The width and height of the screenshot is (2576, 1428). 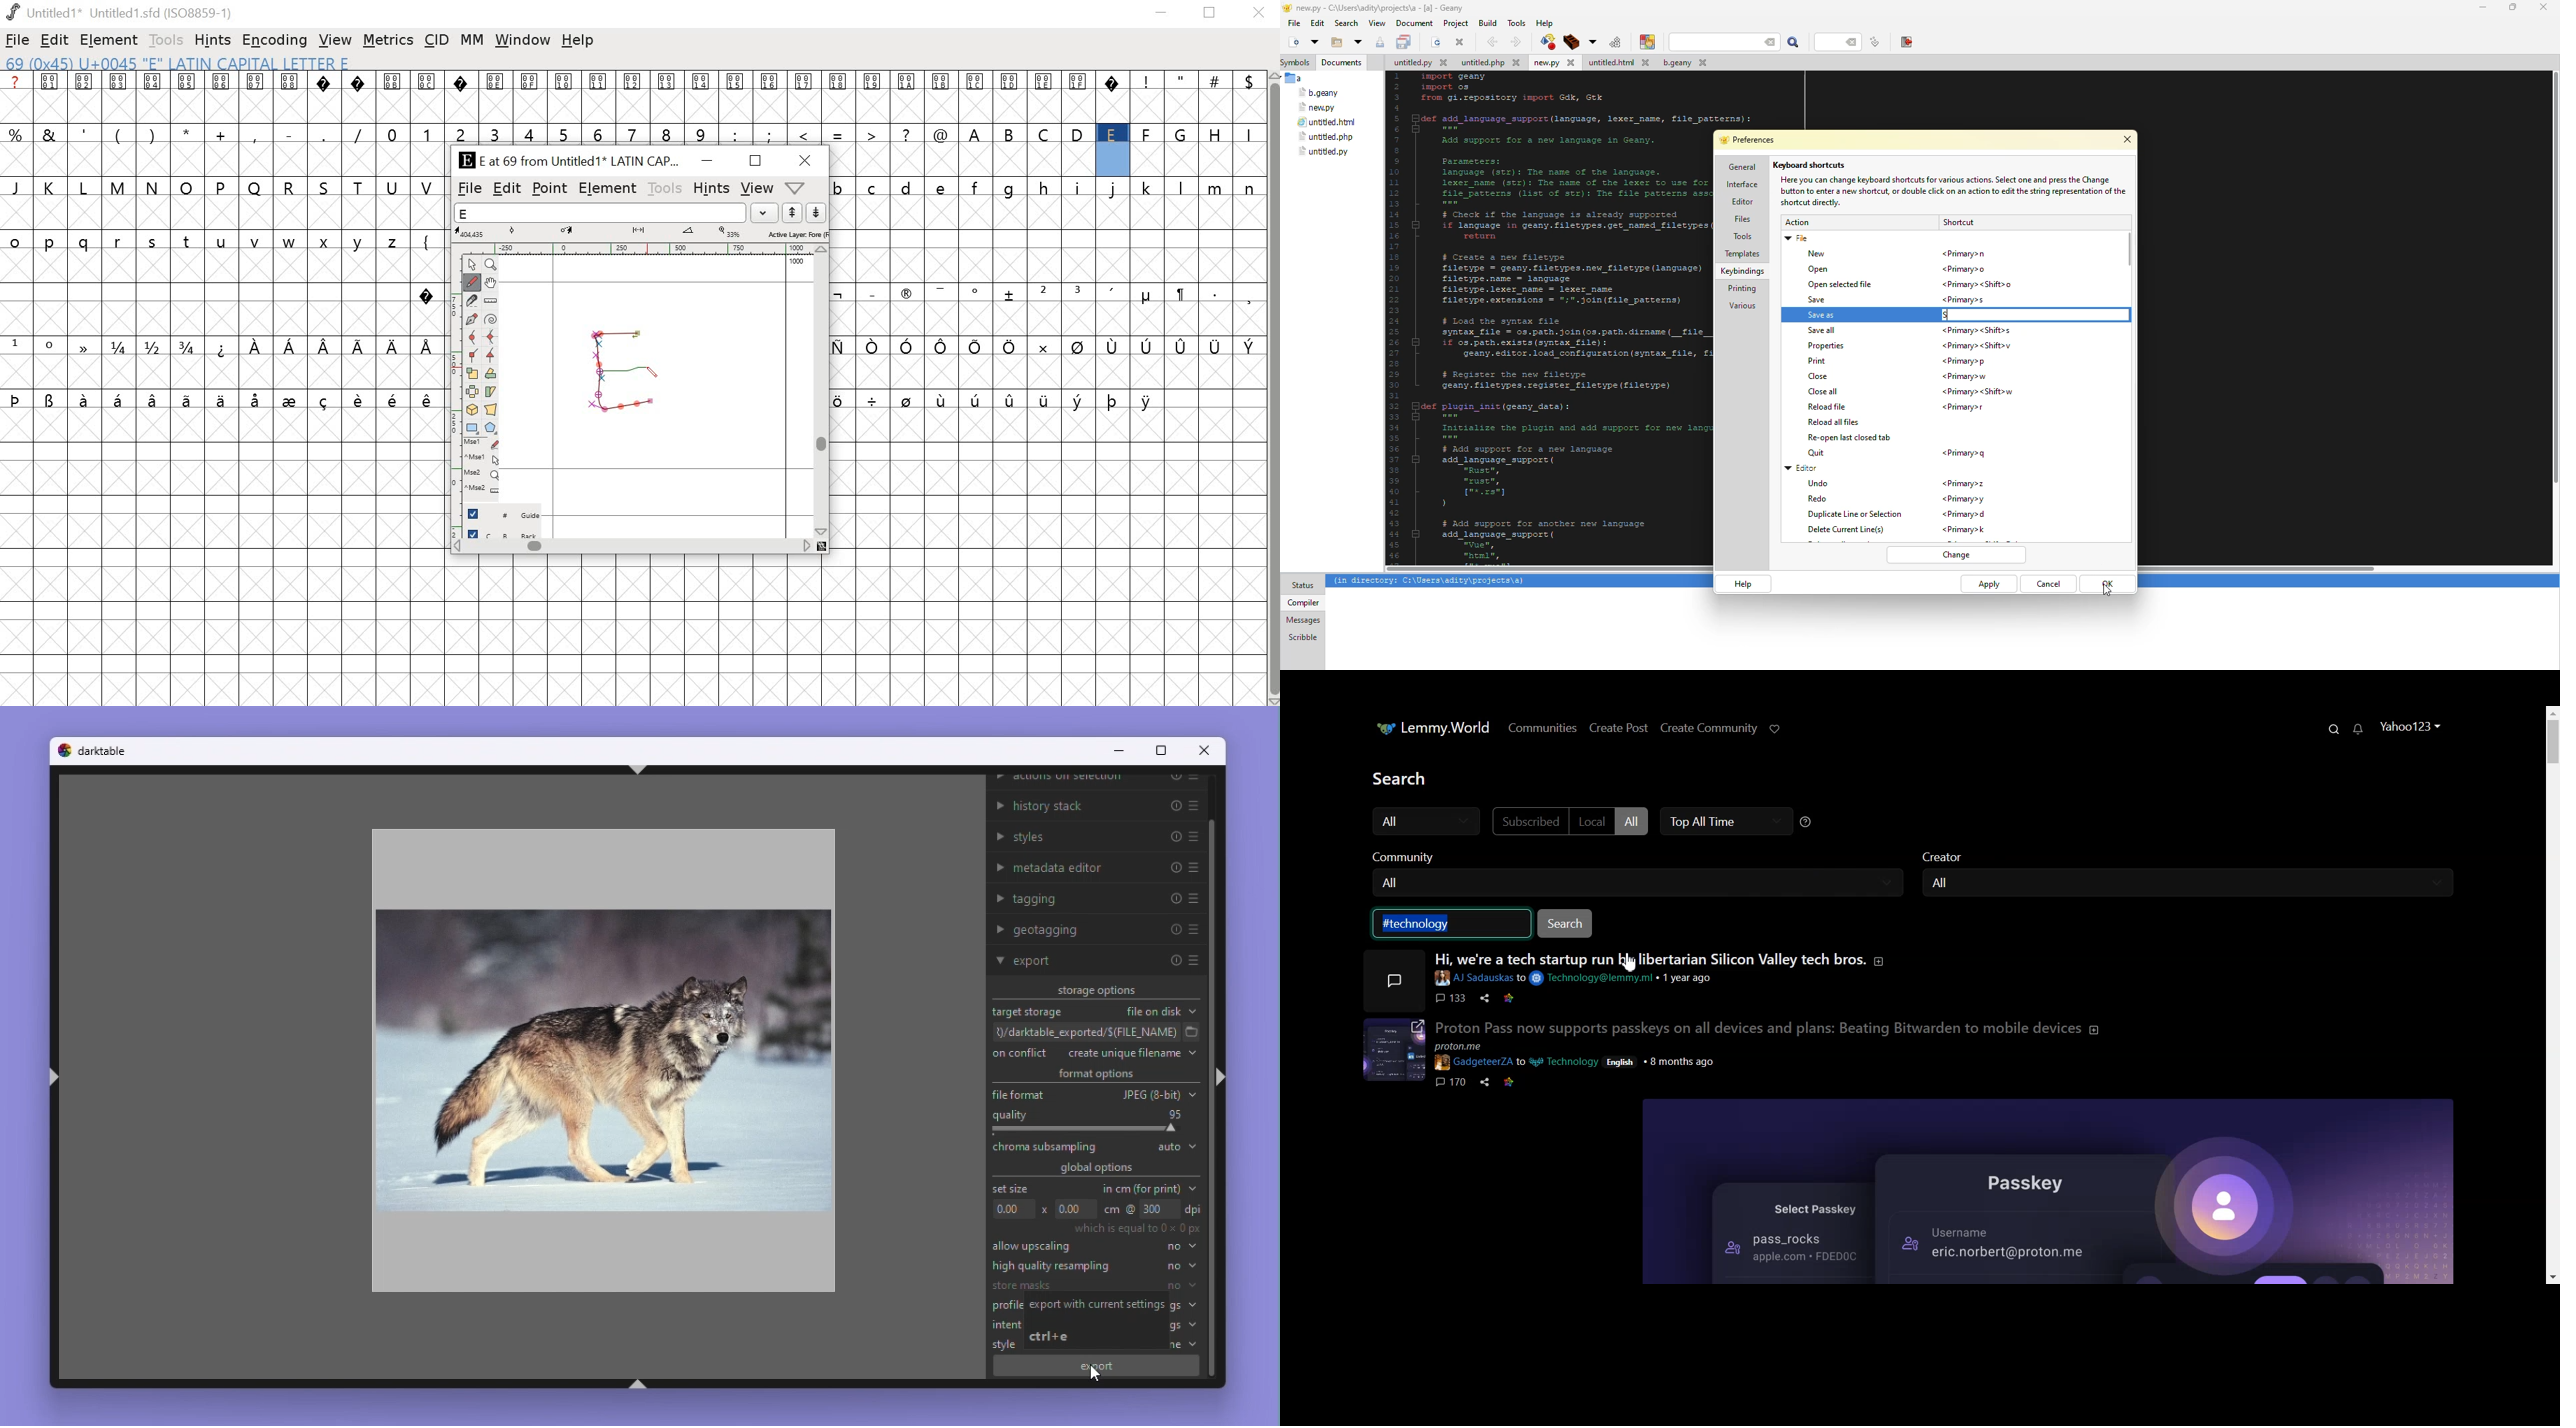 What do you see at coordinates (1965, 530) in the screenshot?
I see `shortcut` at bounding box center [1965, 530].